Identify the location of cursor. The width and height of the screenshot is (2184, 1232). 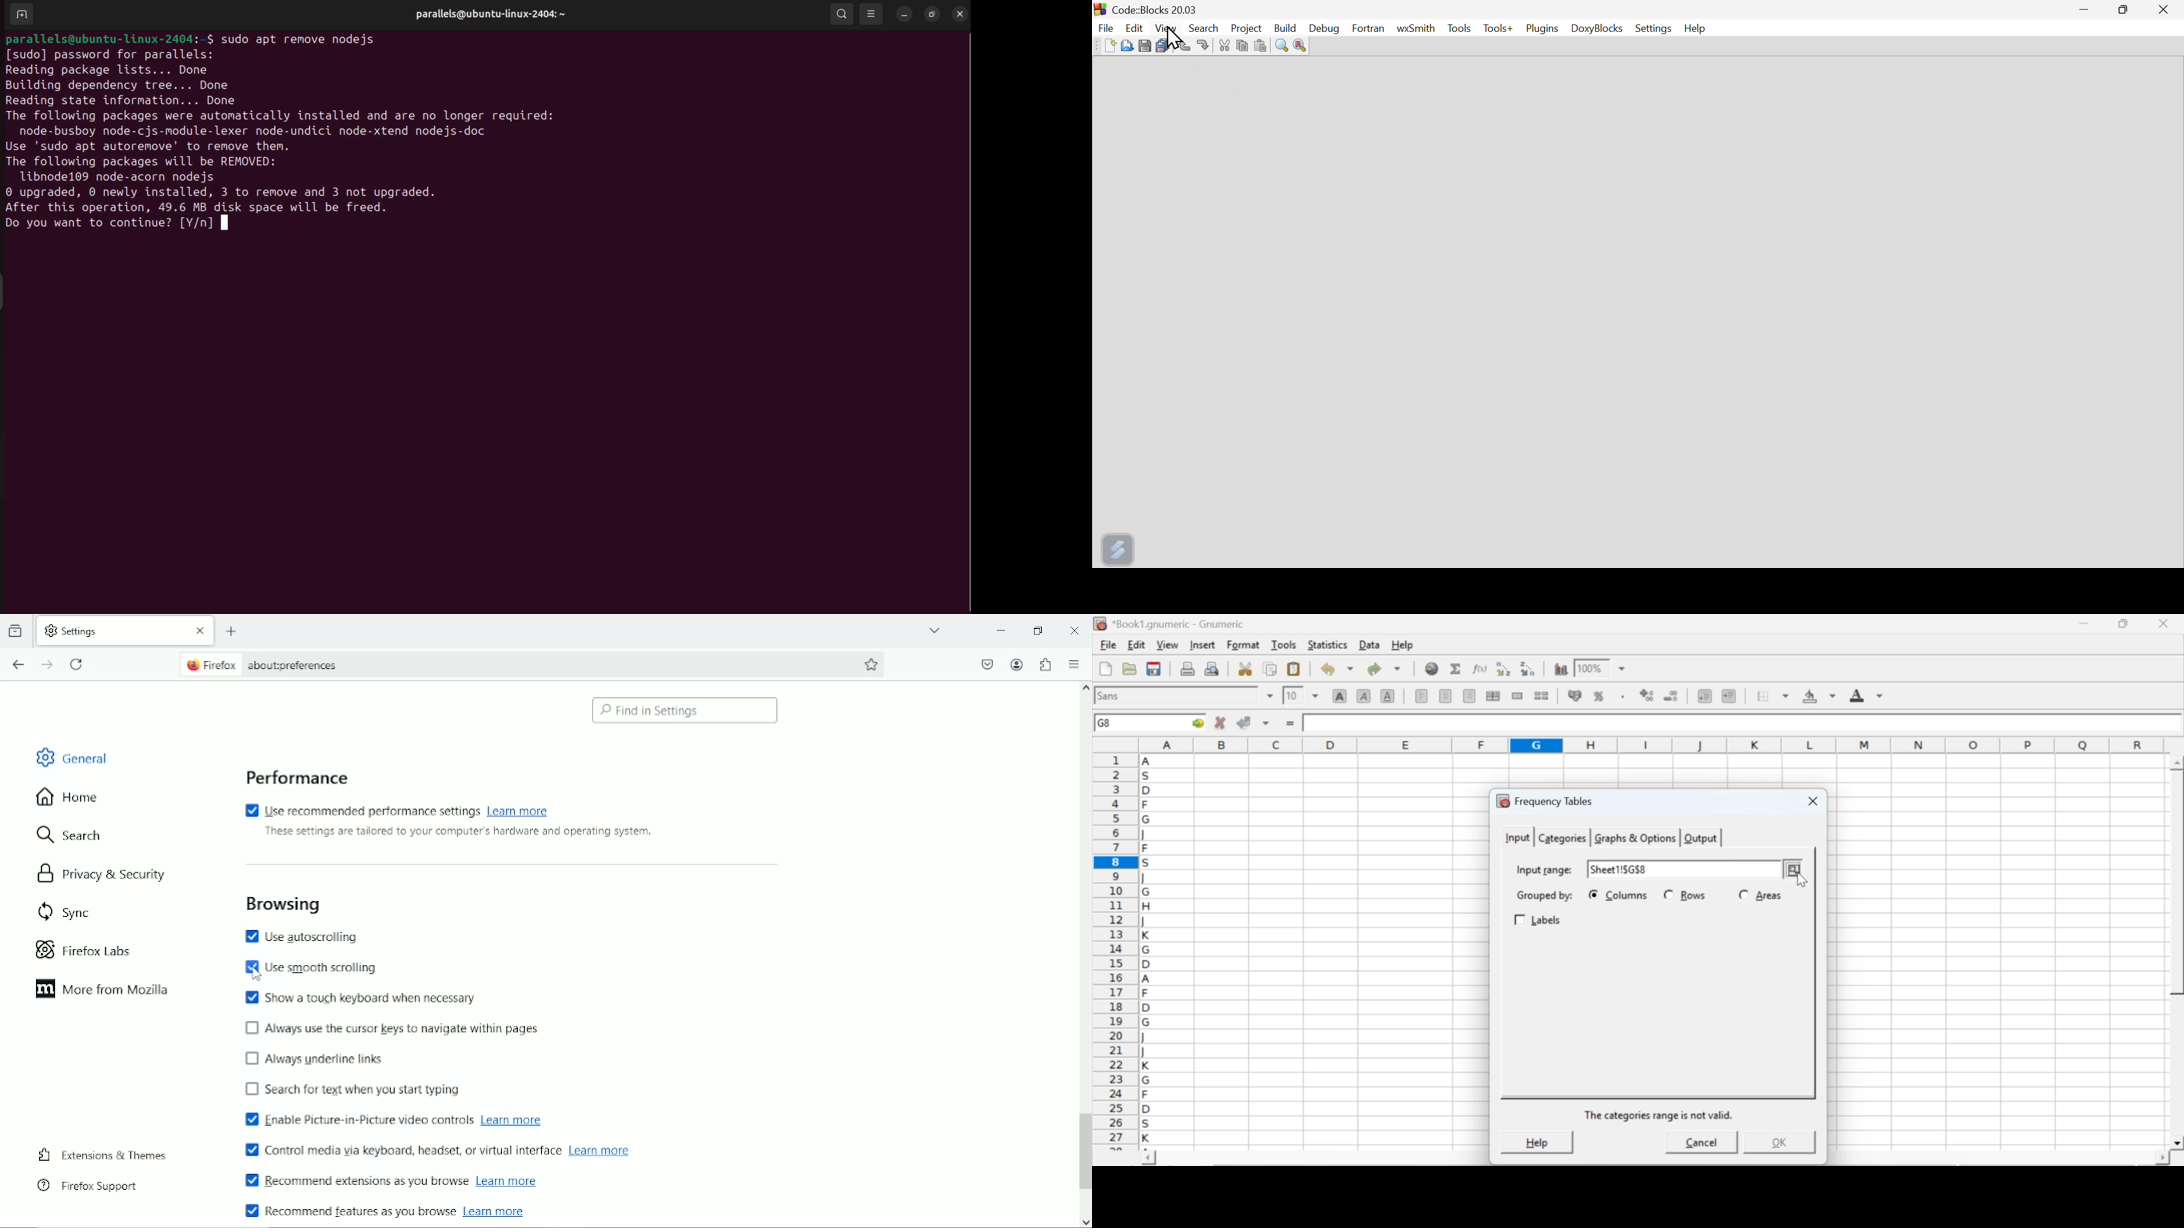
(1174, 35).